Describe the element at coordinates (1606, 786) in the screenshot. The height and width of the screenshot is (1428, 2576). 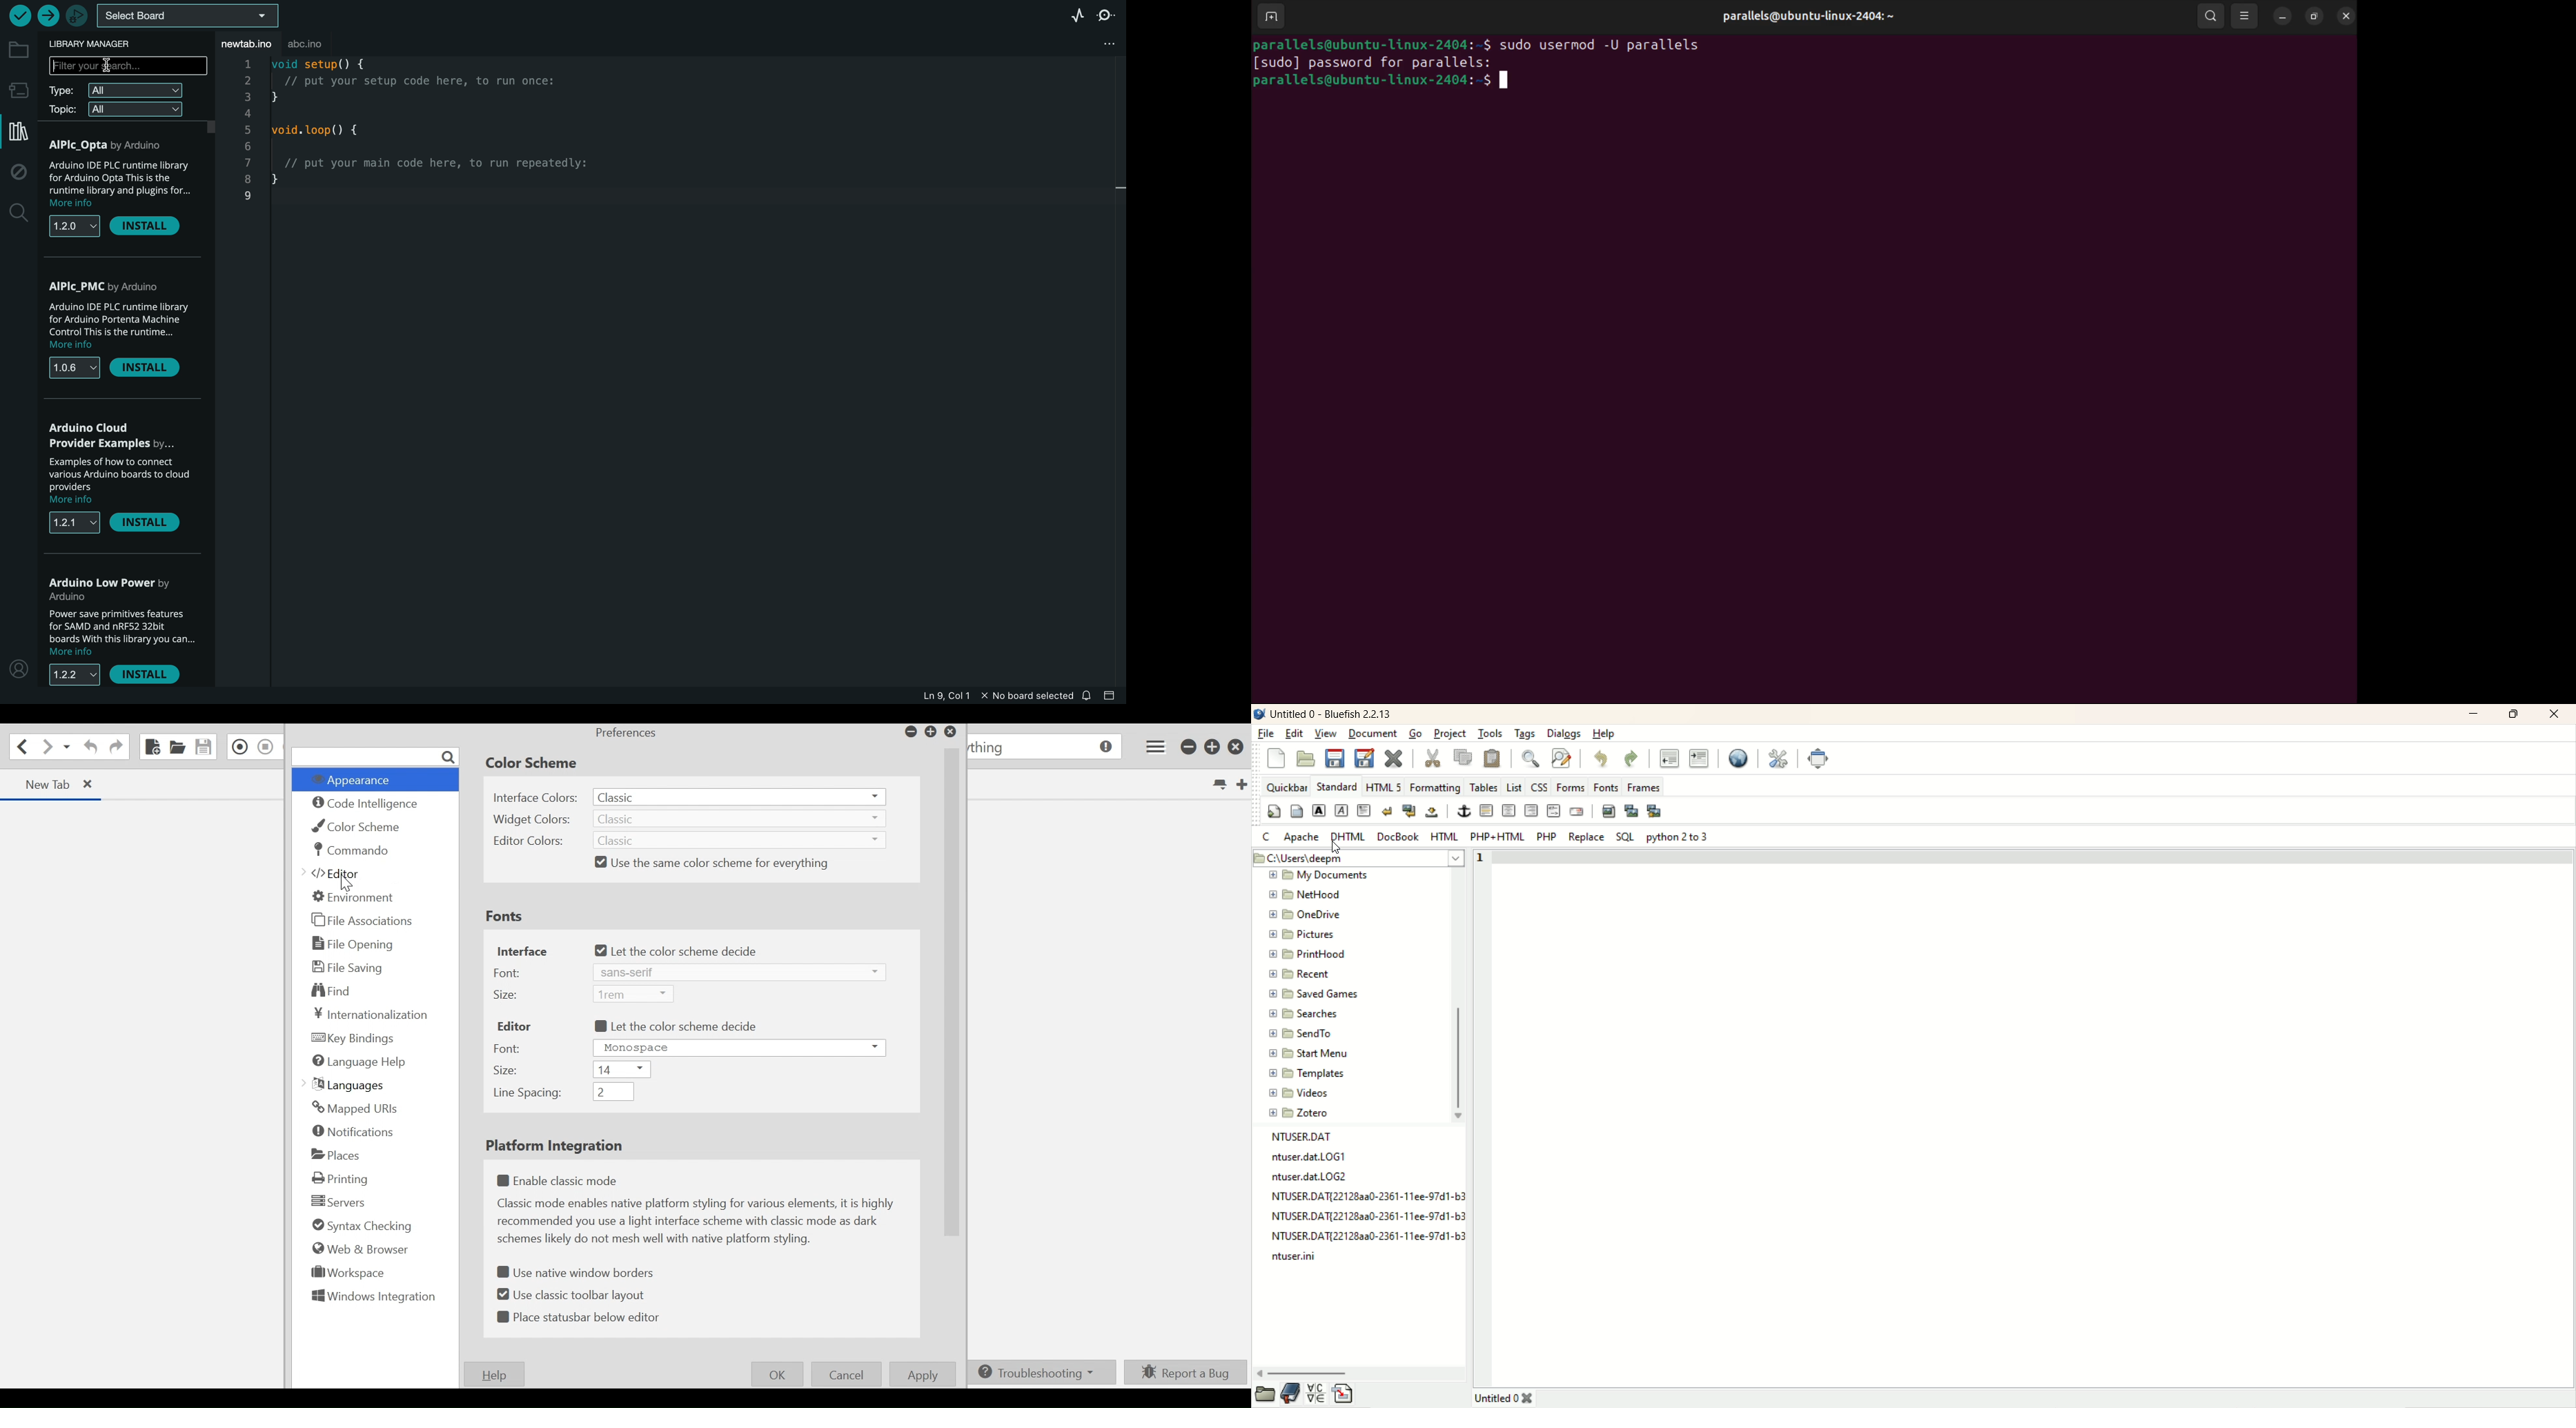
I see `fonts` at that location.